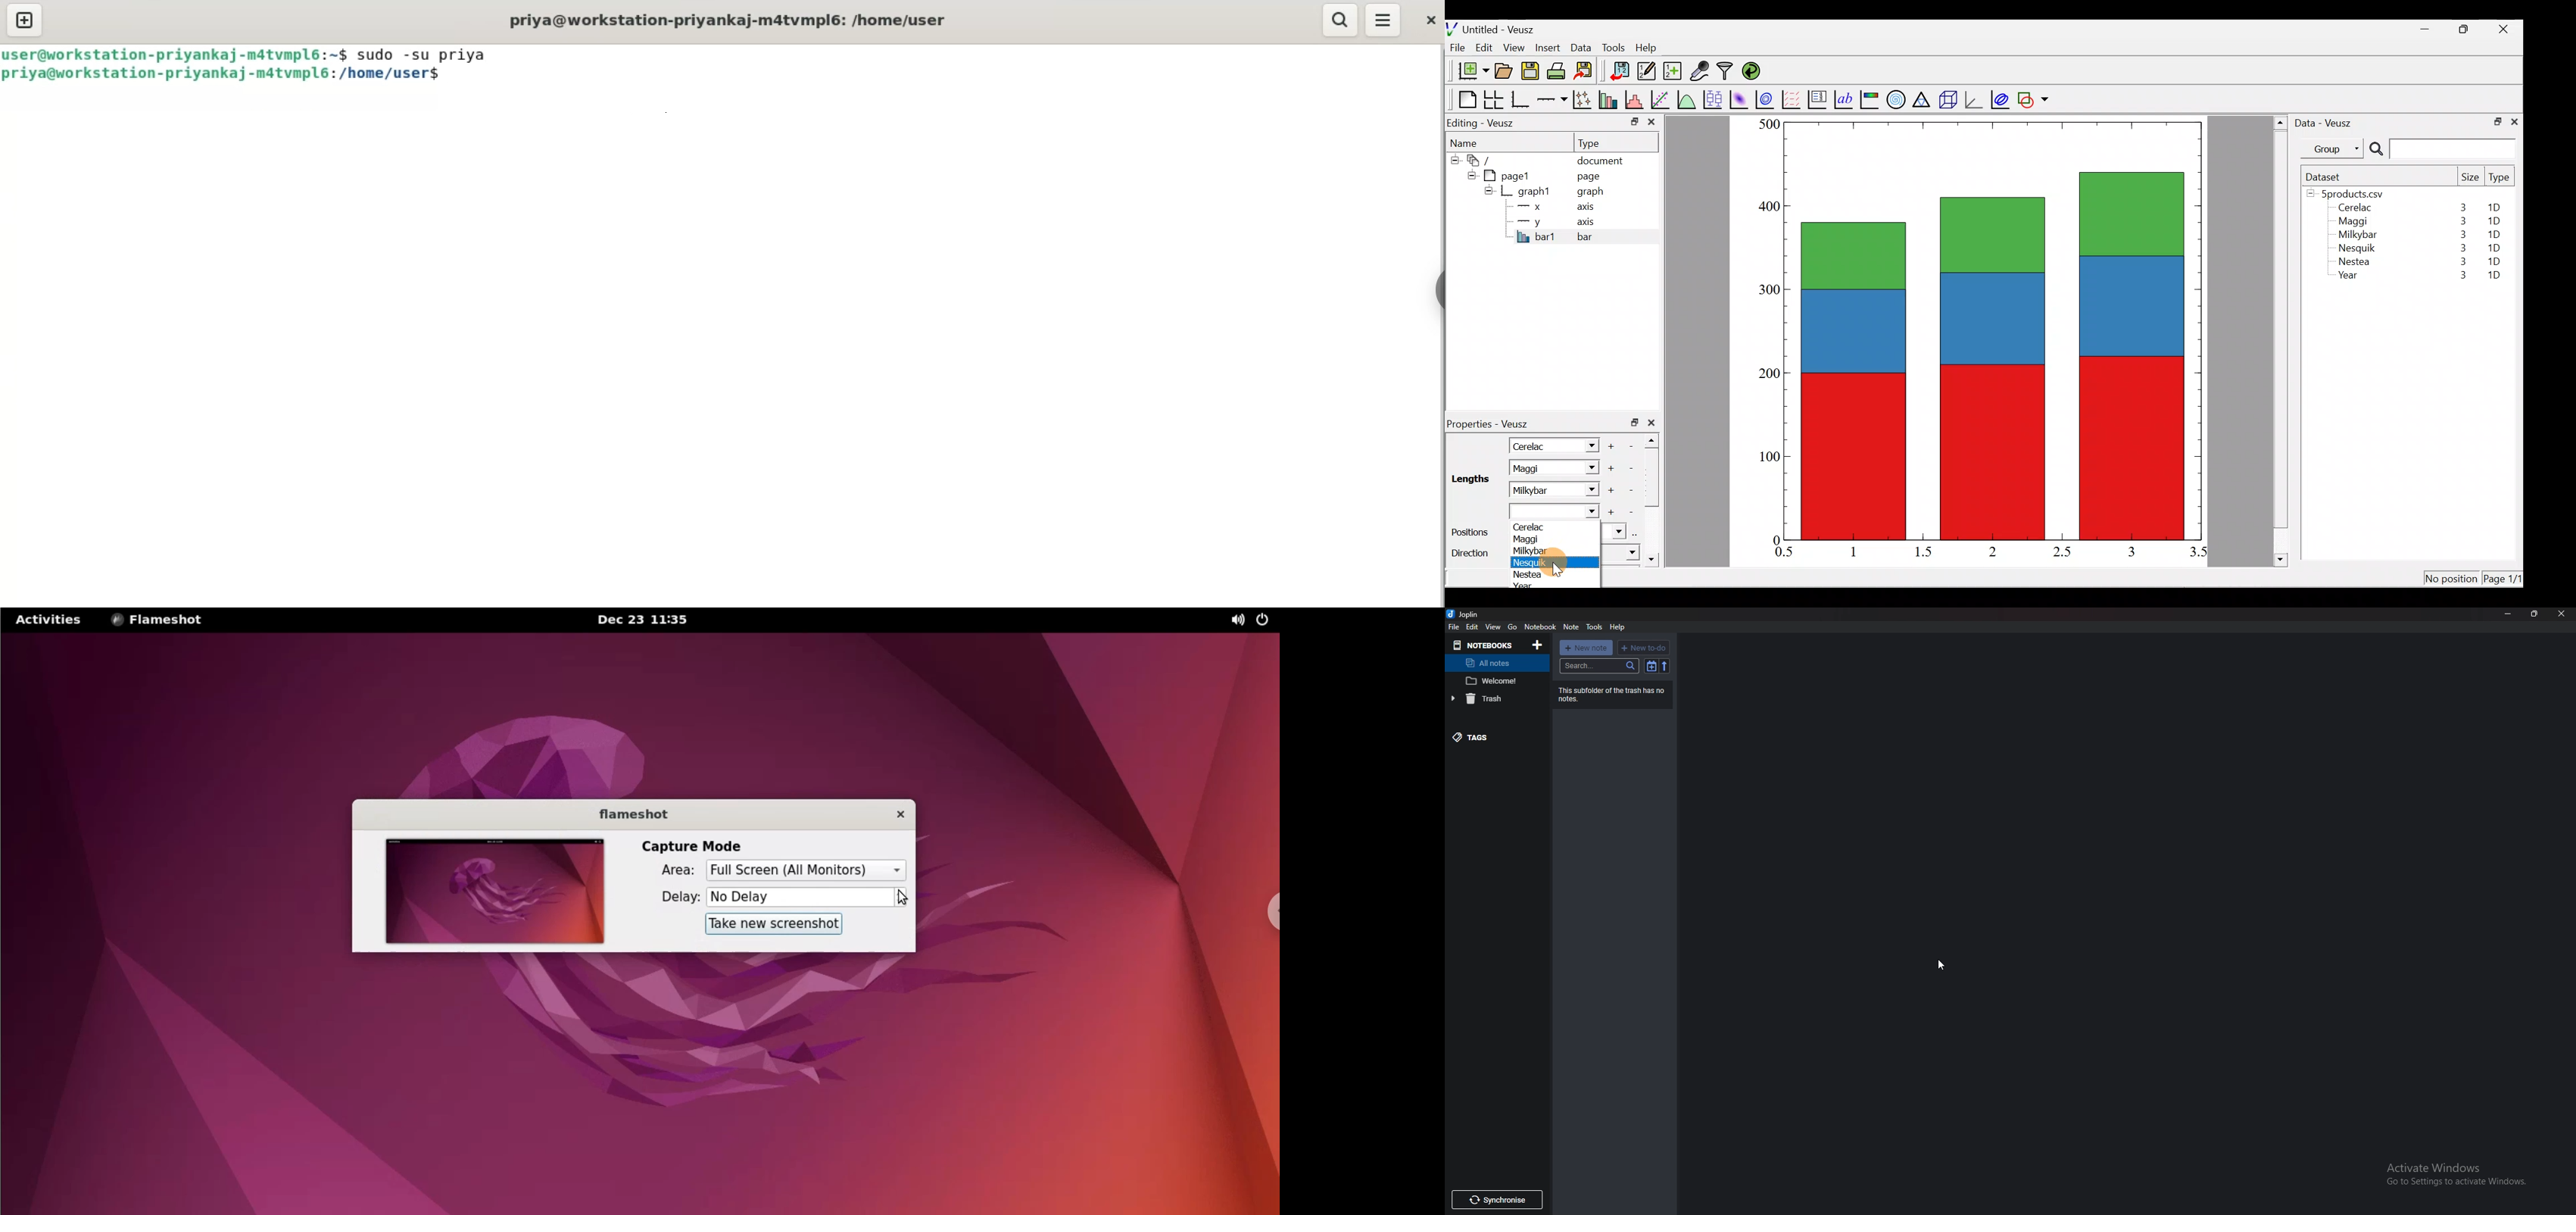  What do you see at coordinates (1591, 223) in the screenshot?
I see `axis` at bounding box center [1591, 223].